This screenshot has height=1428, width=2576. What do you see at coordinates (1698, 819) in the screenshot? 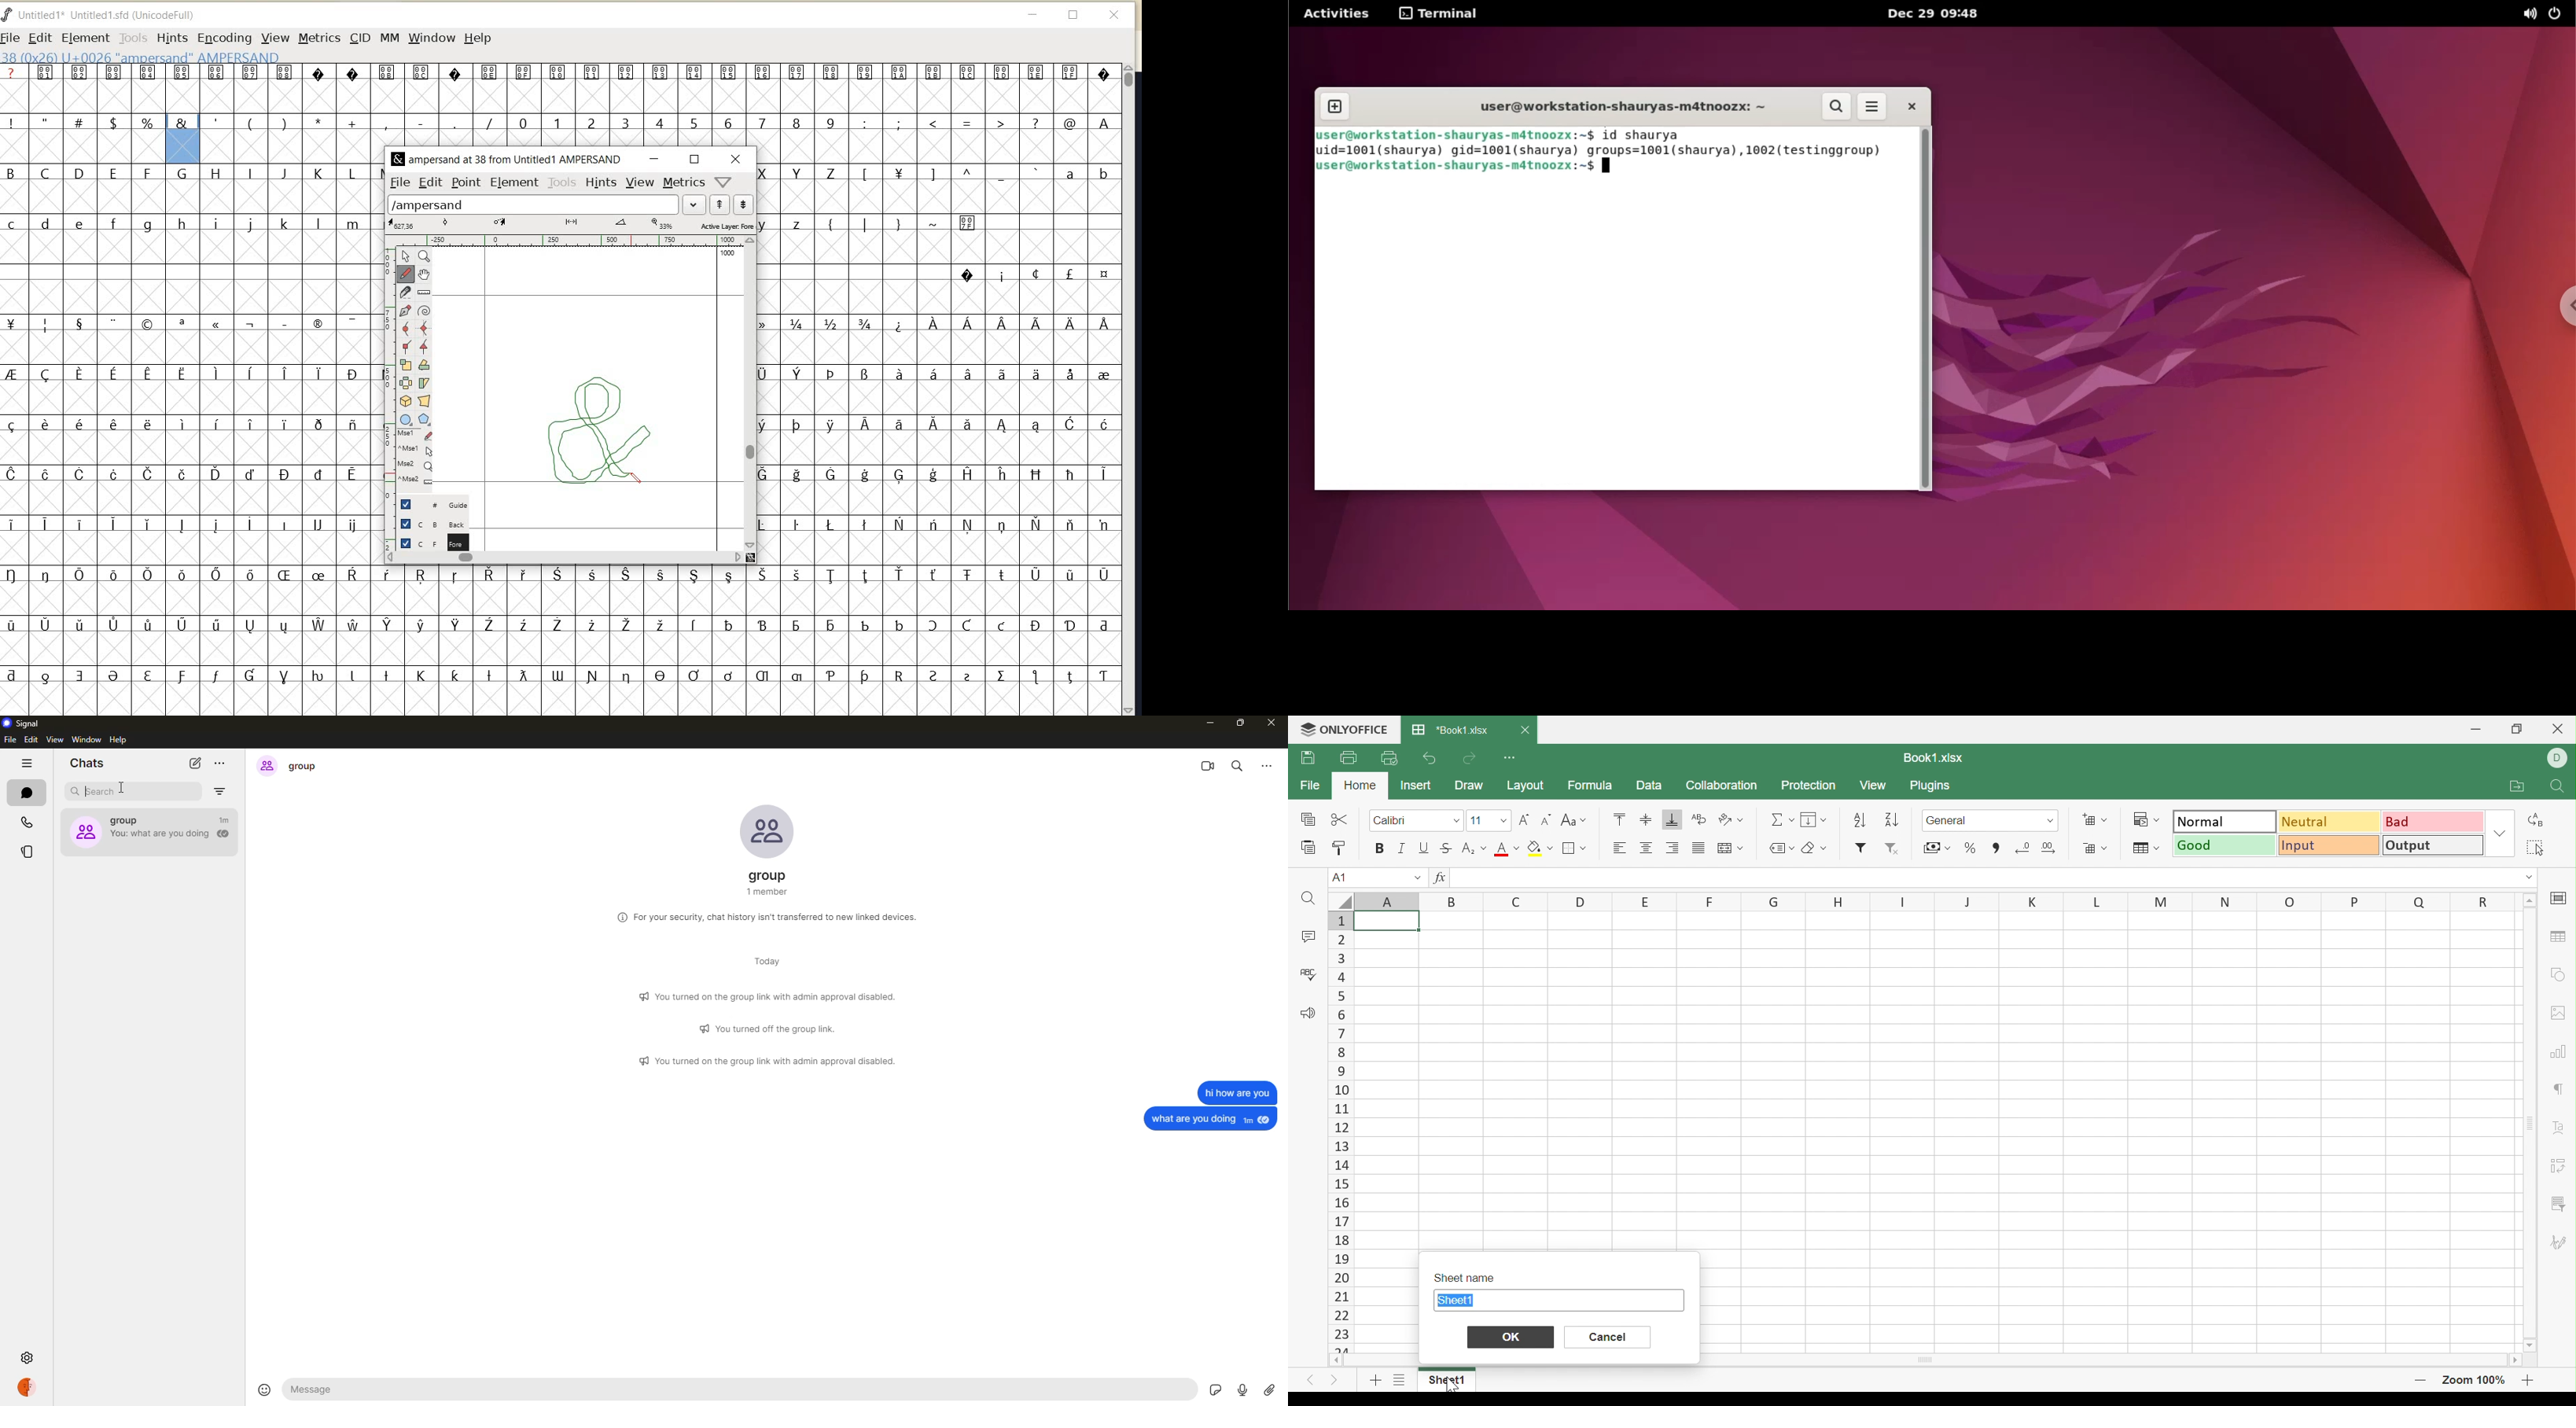
I see `Wrap Text` at bounding box center [1698, 819].